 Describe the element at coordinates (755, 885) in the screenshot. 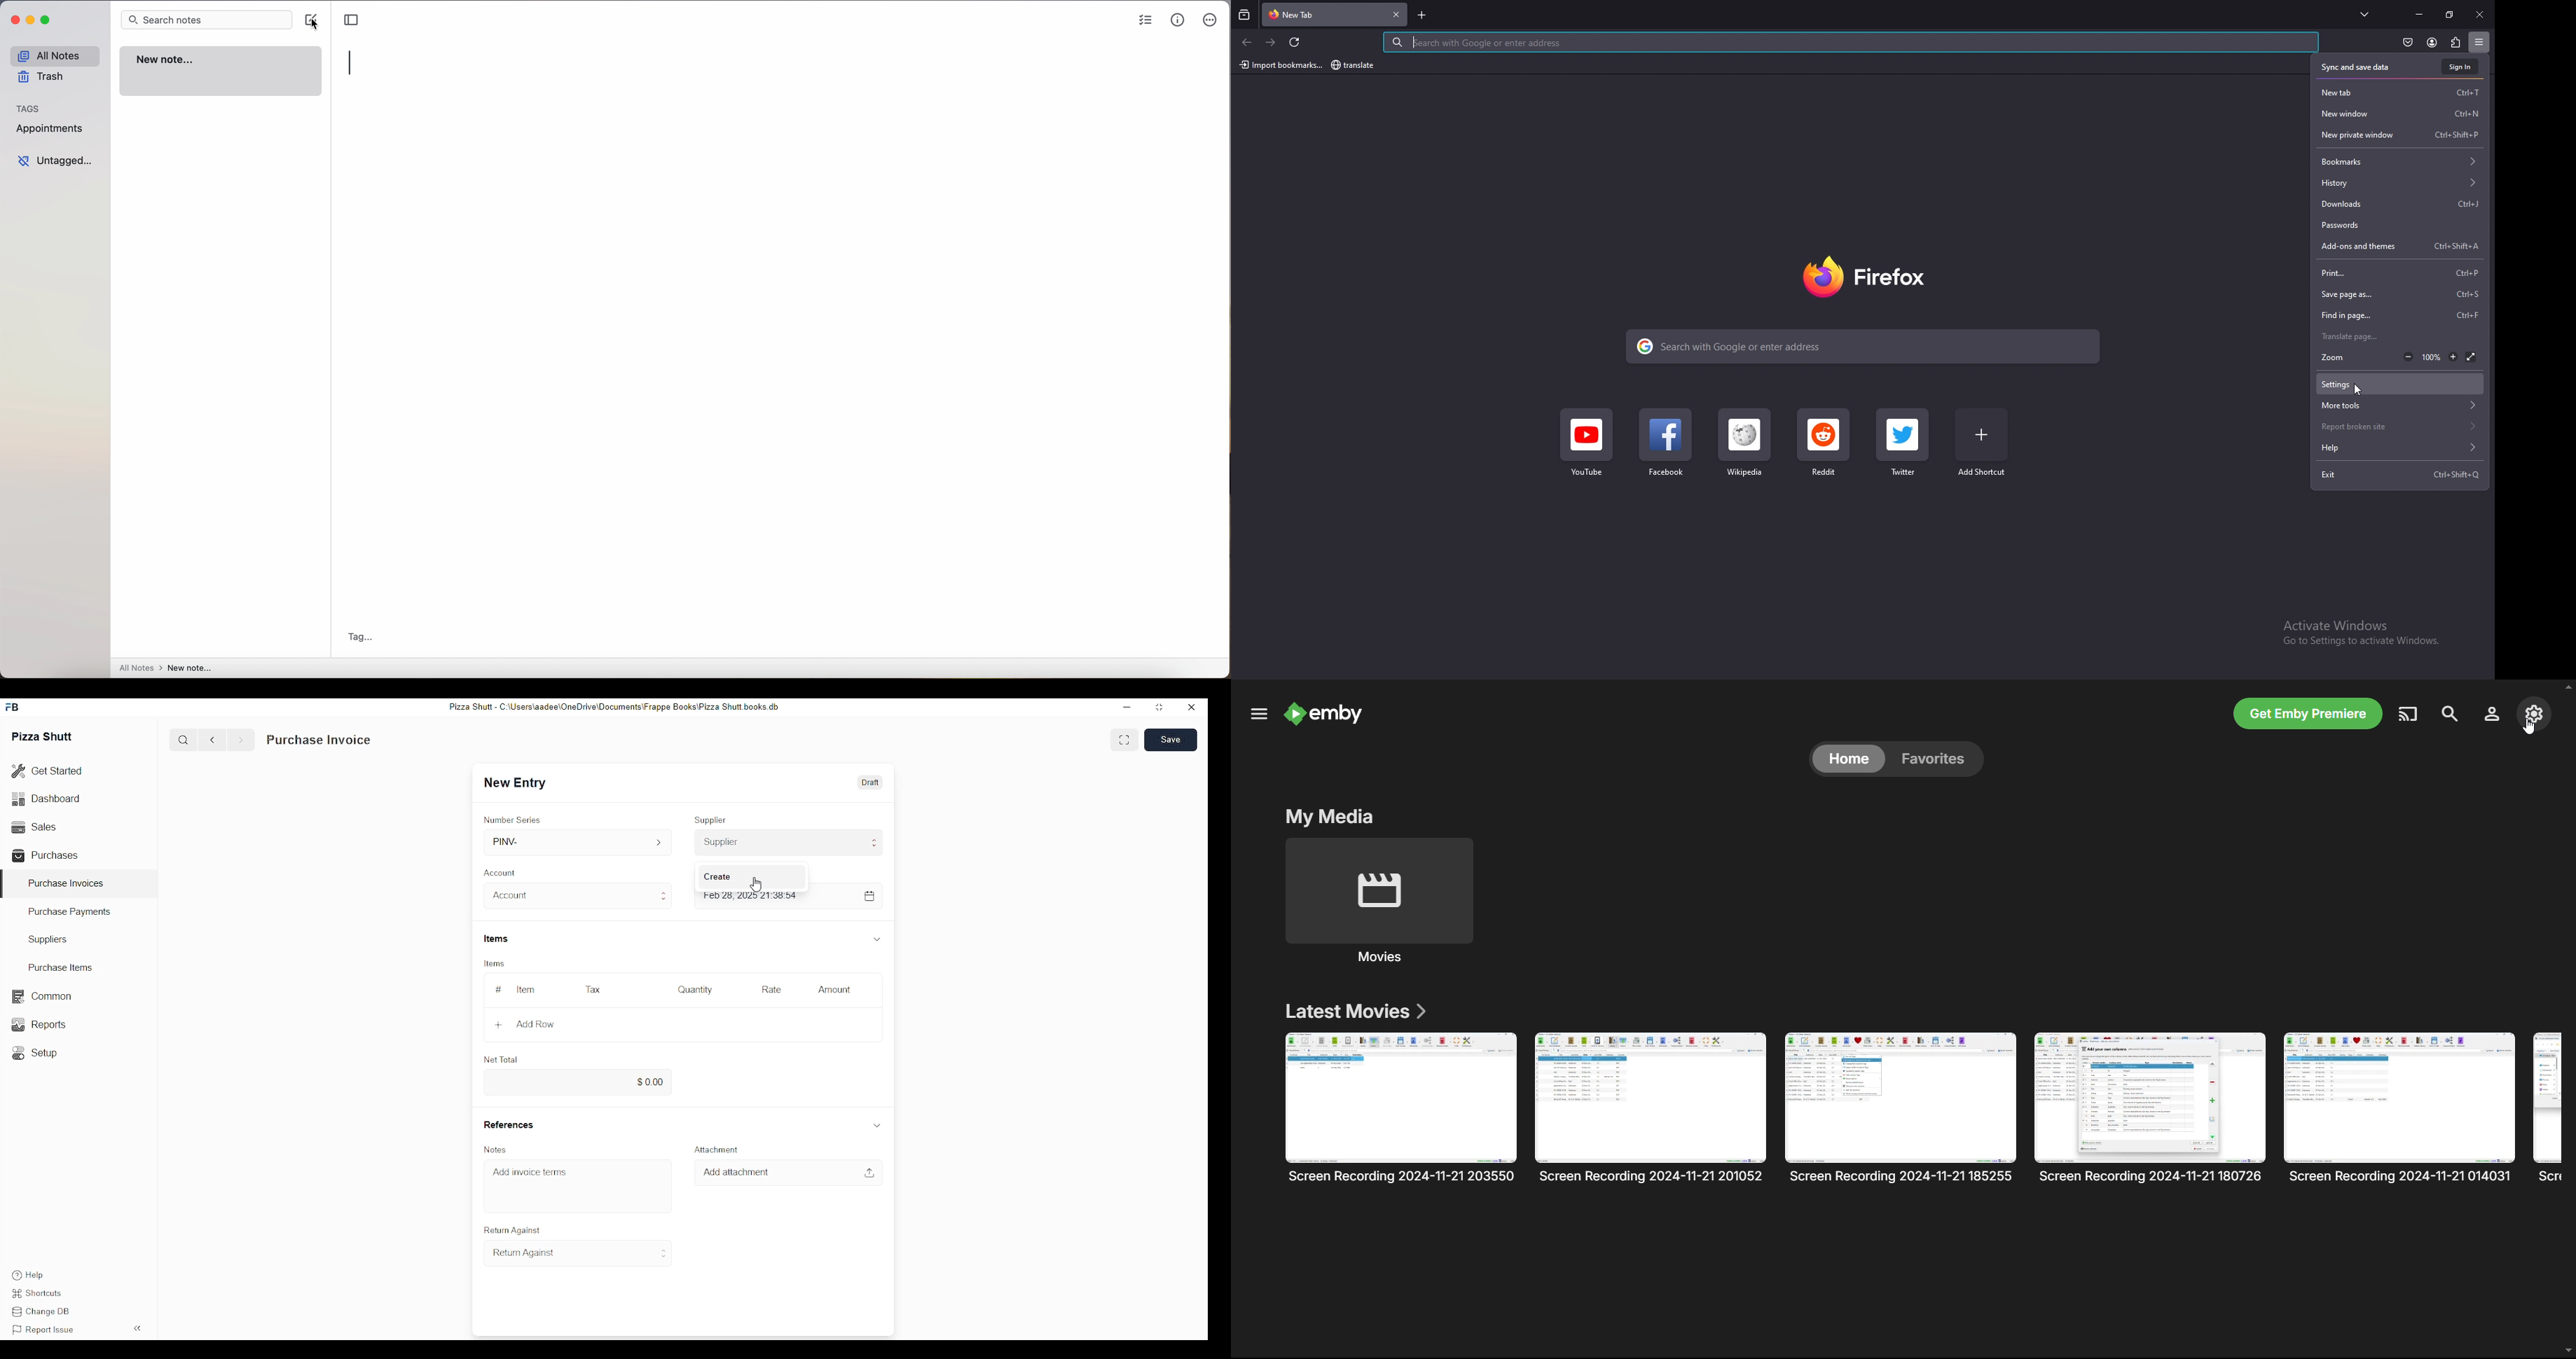

I see `cursor` at that location.